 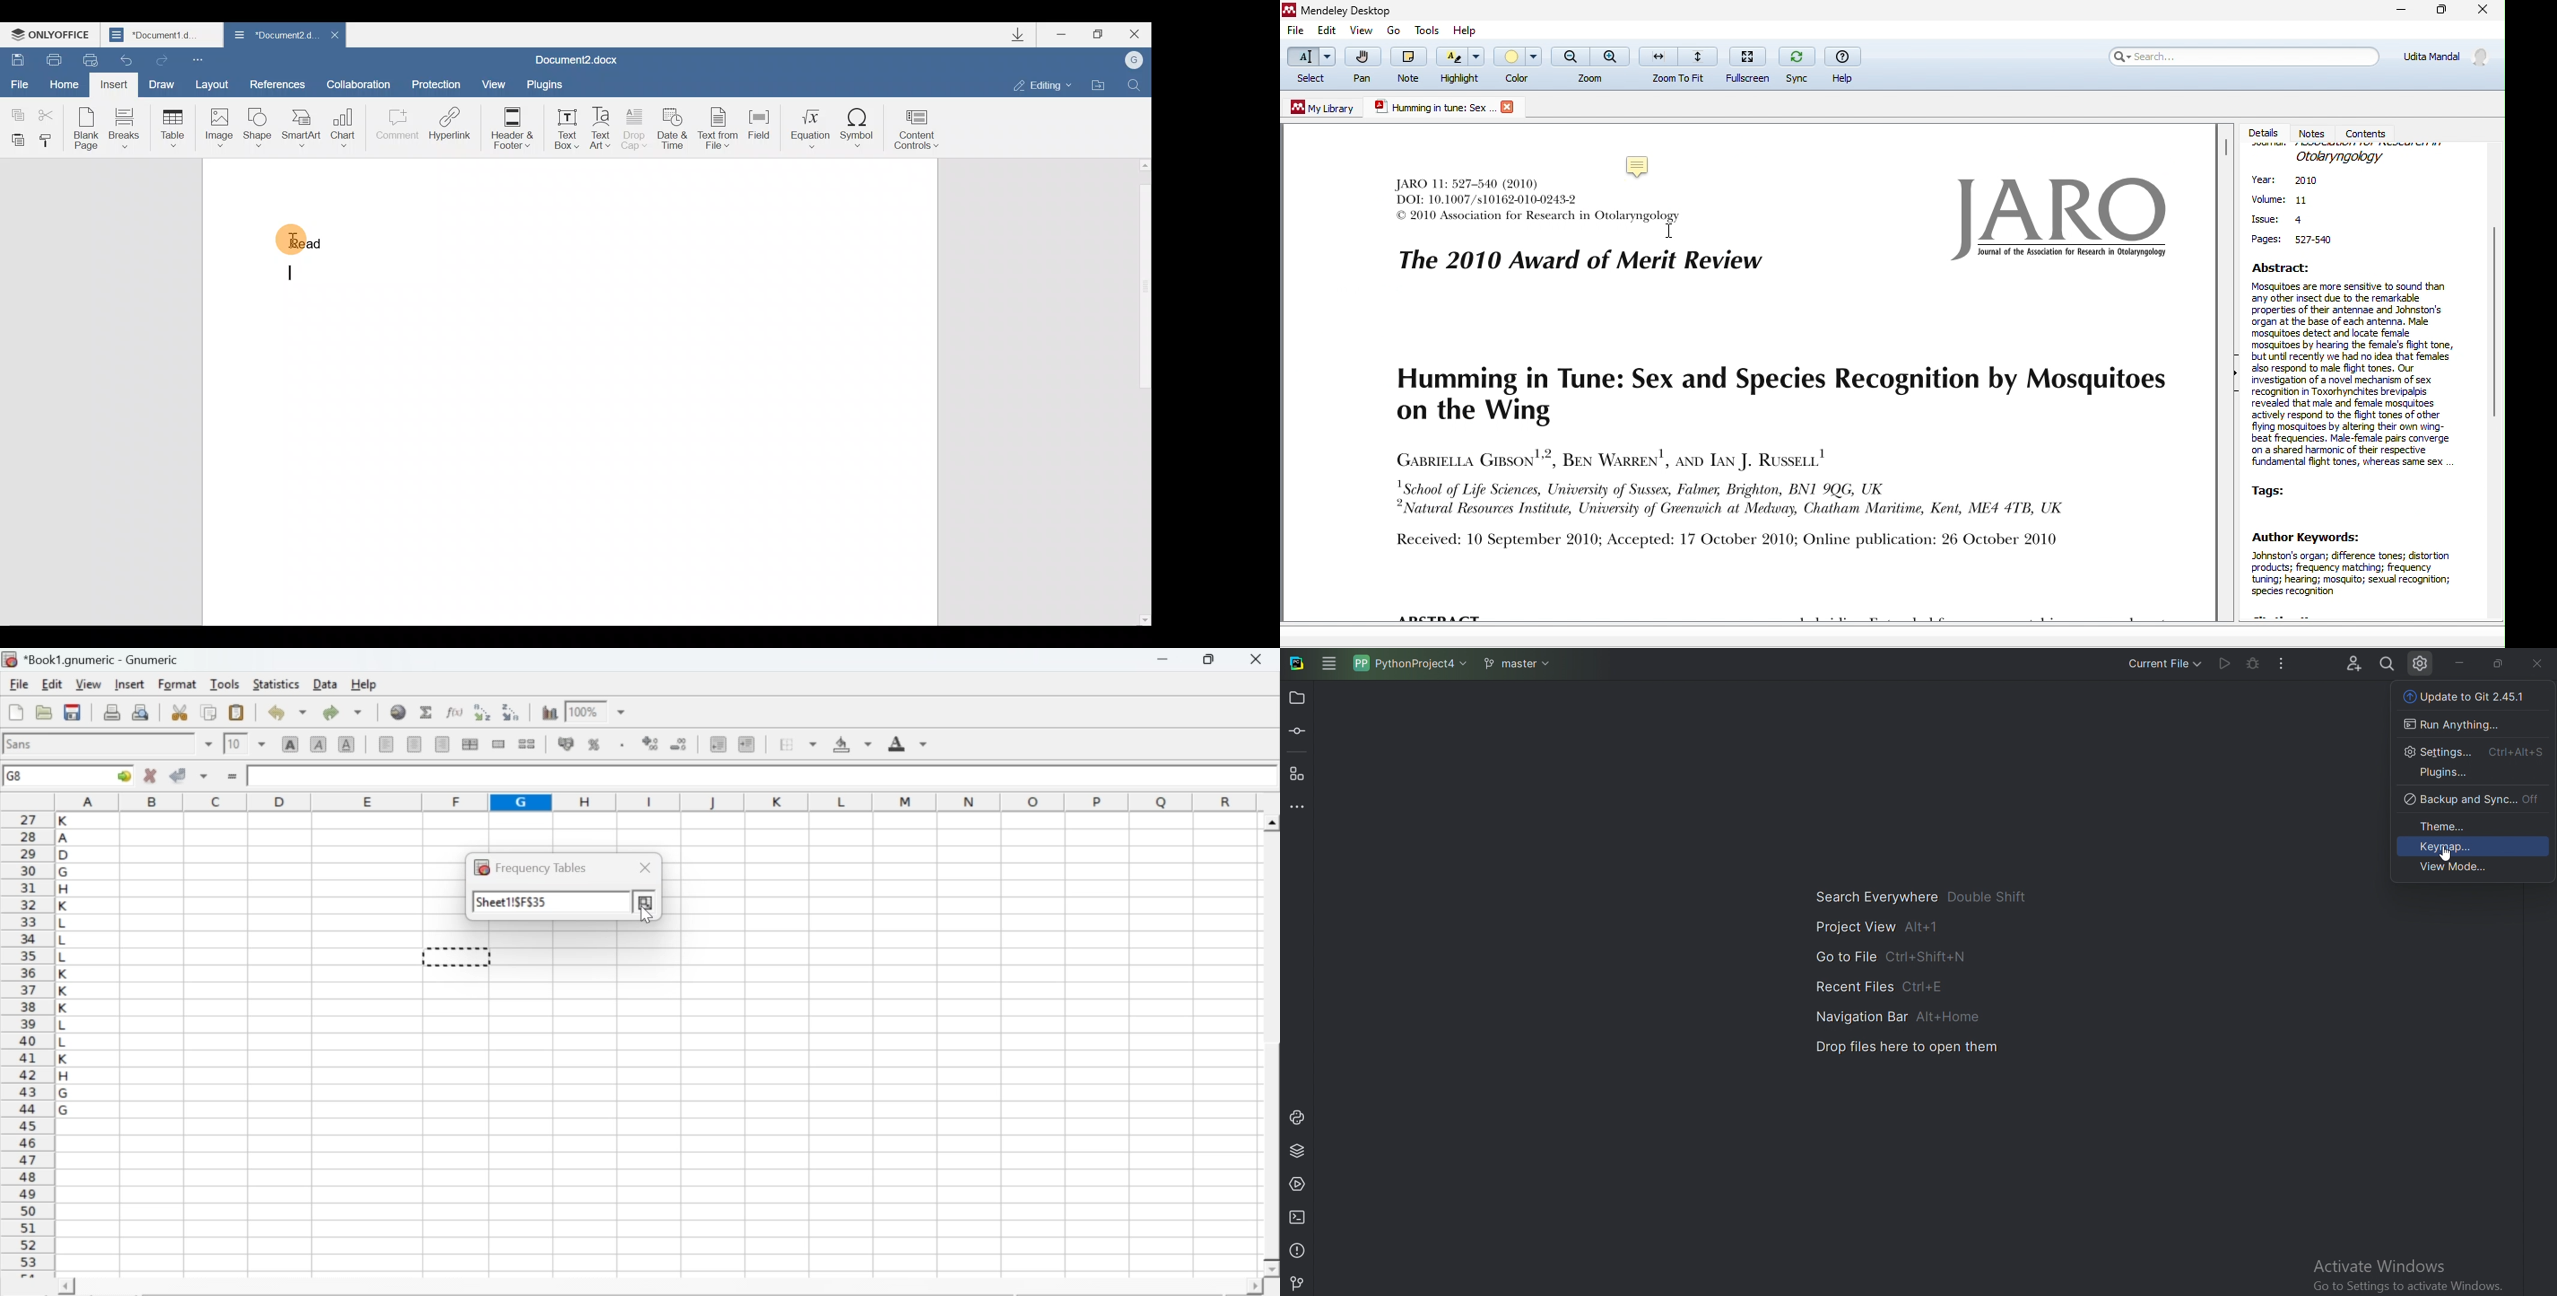 I want to click on Search Everywhere, so click(x=2387, y=665).